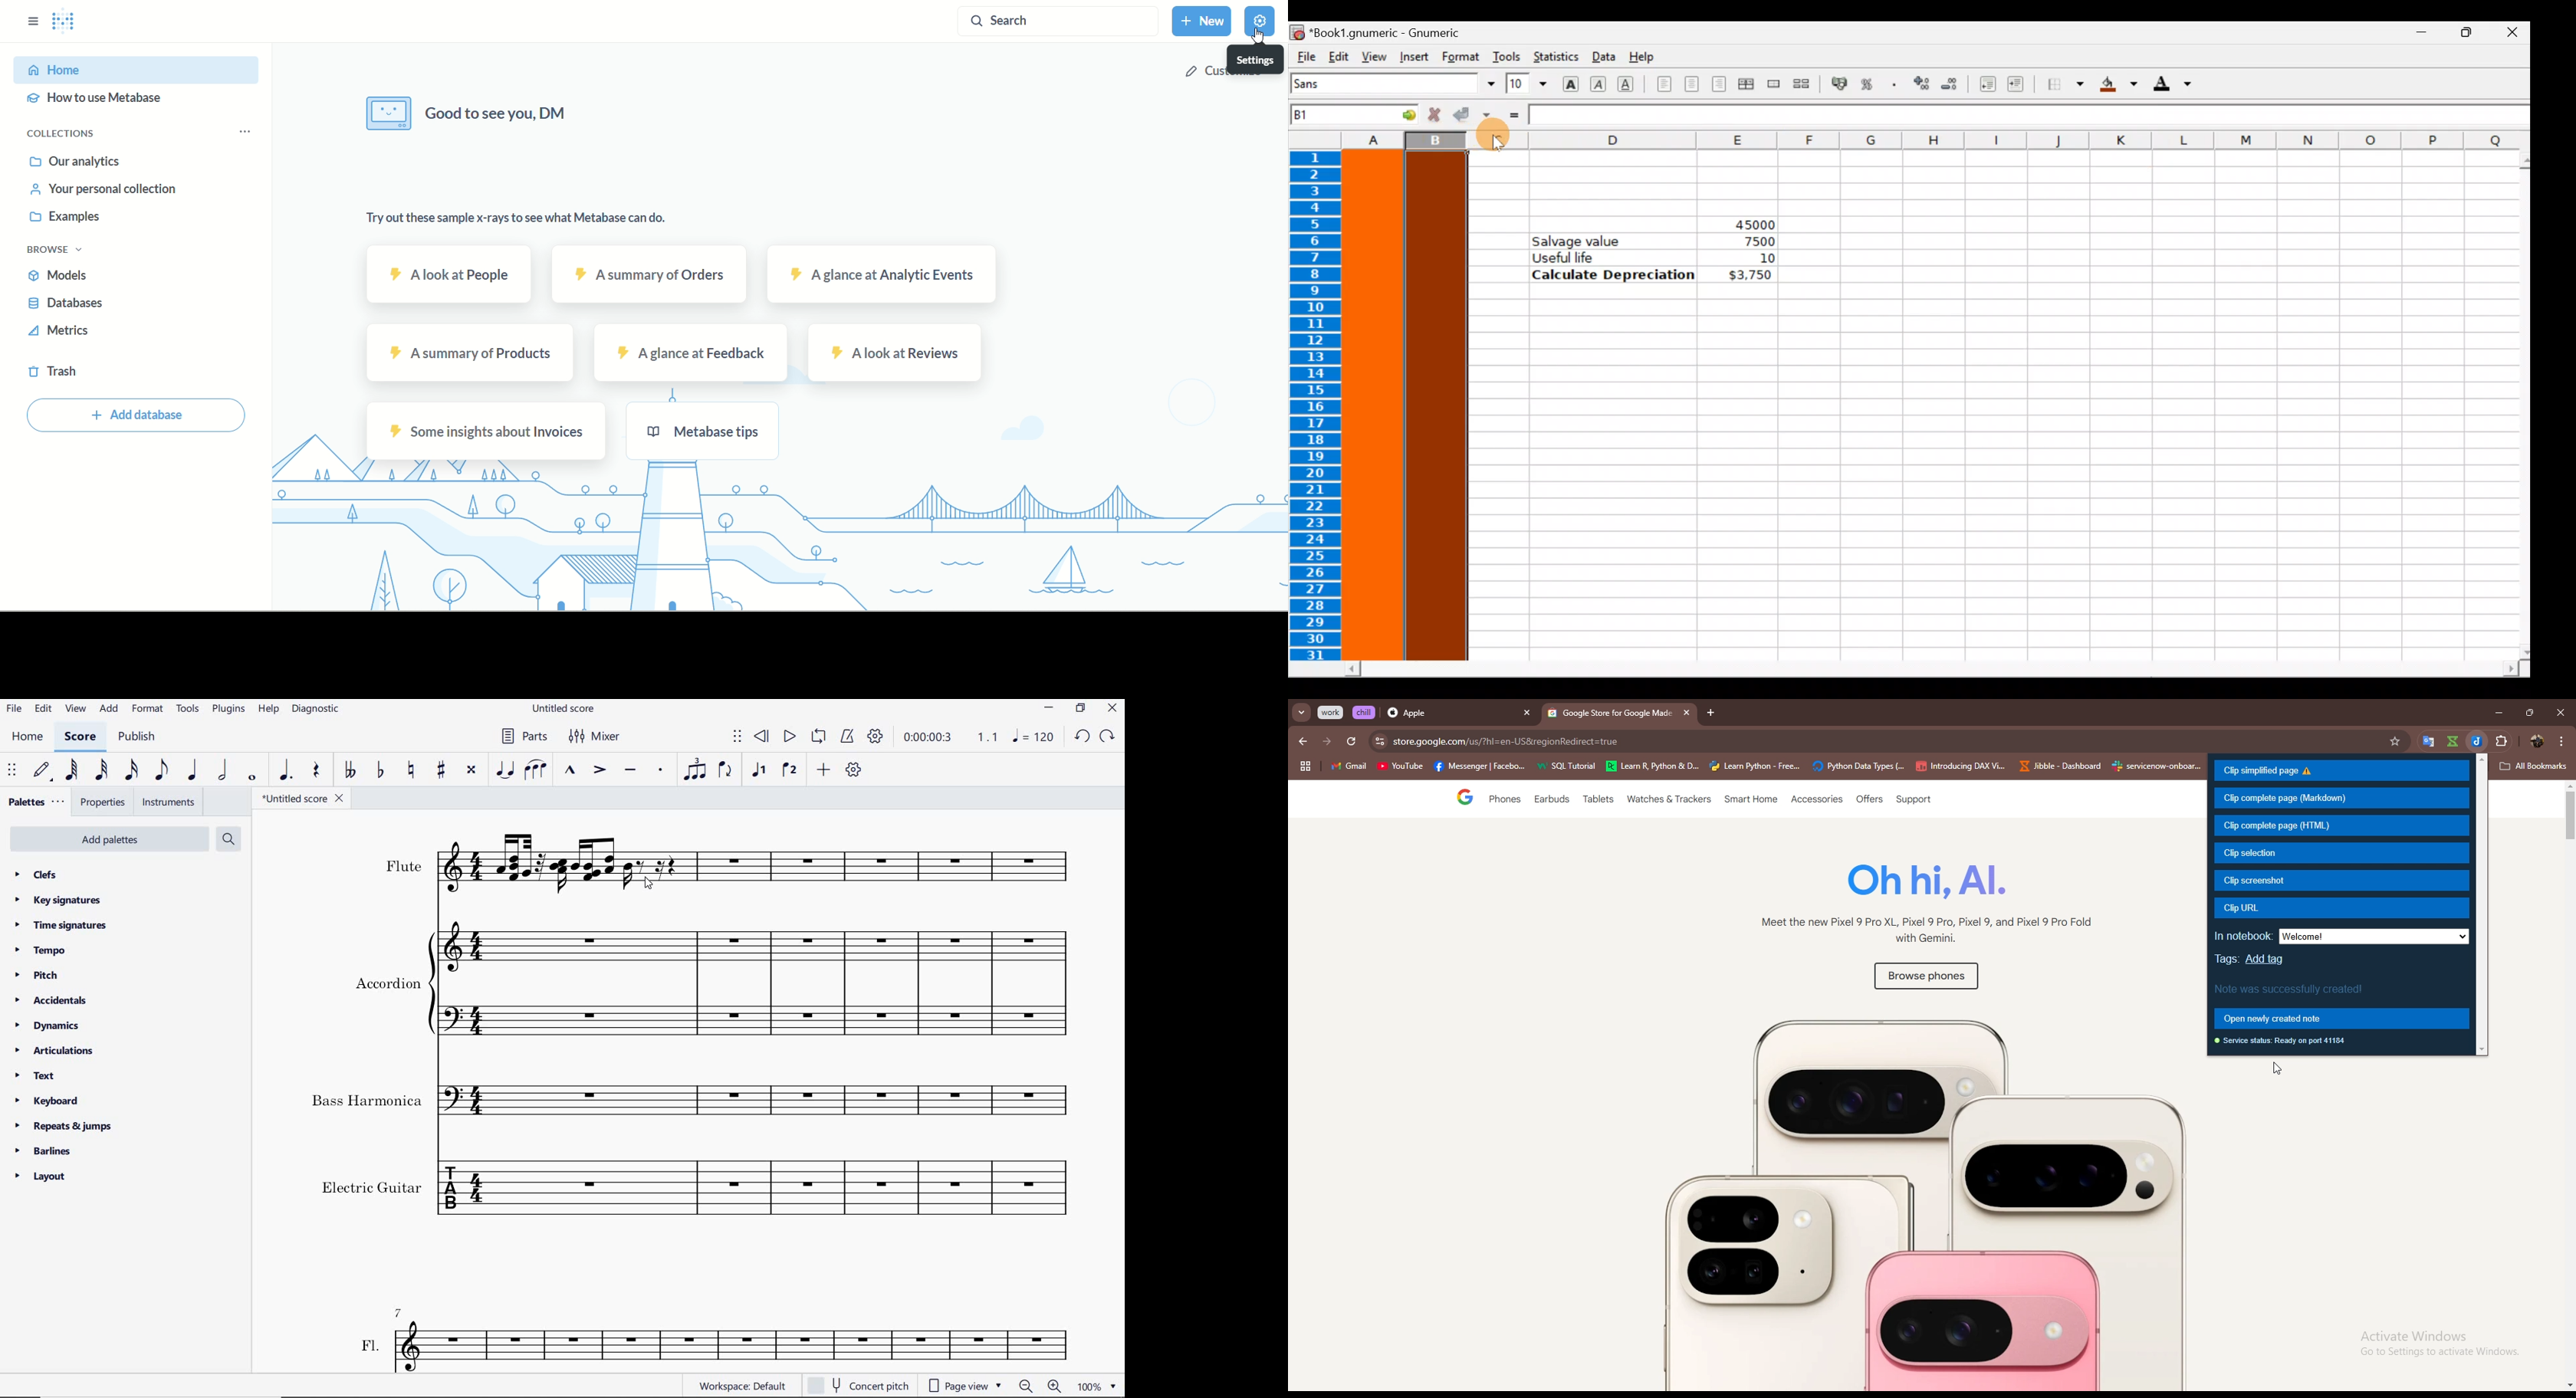 The width and height of the screenshot is (2576, 1400). What do you see at coordinates (1061, 21) in the screenshot?
I see `search` at bounding box center [1061, 21].